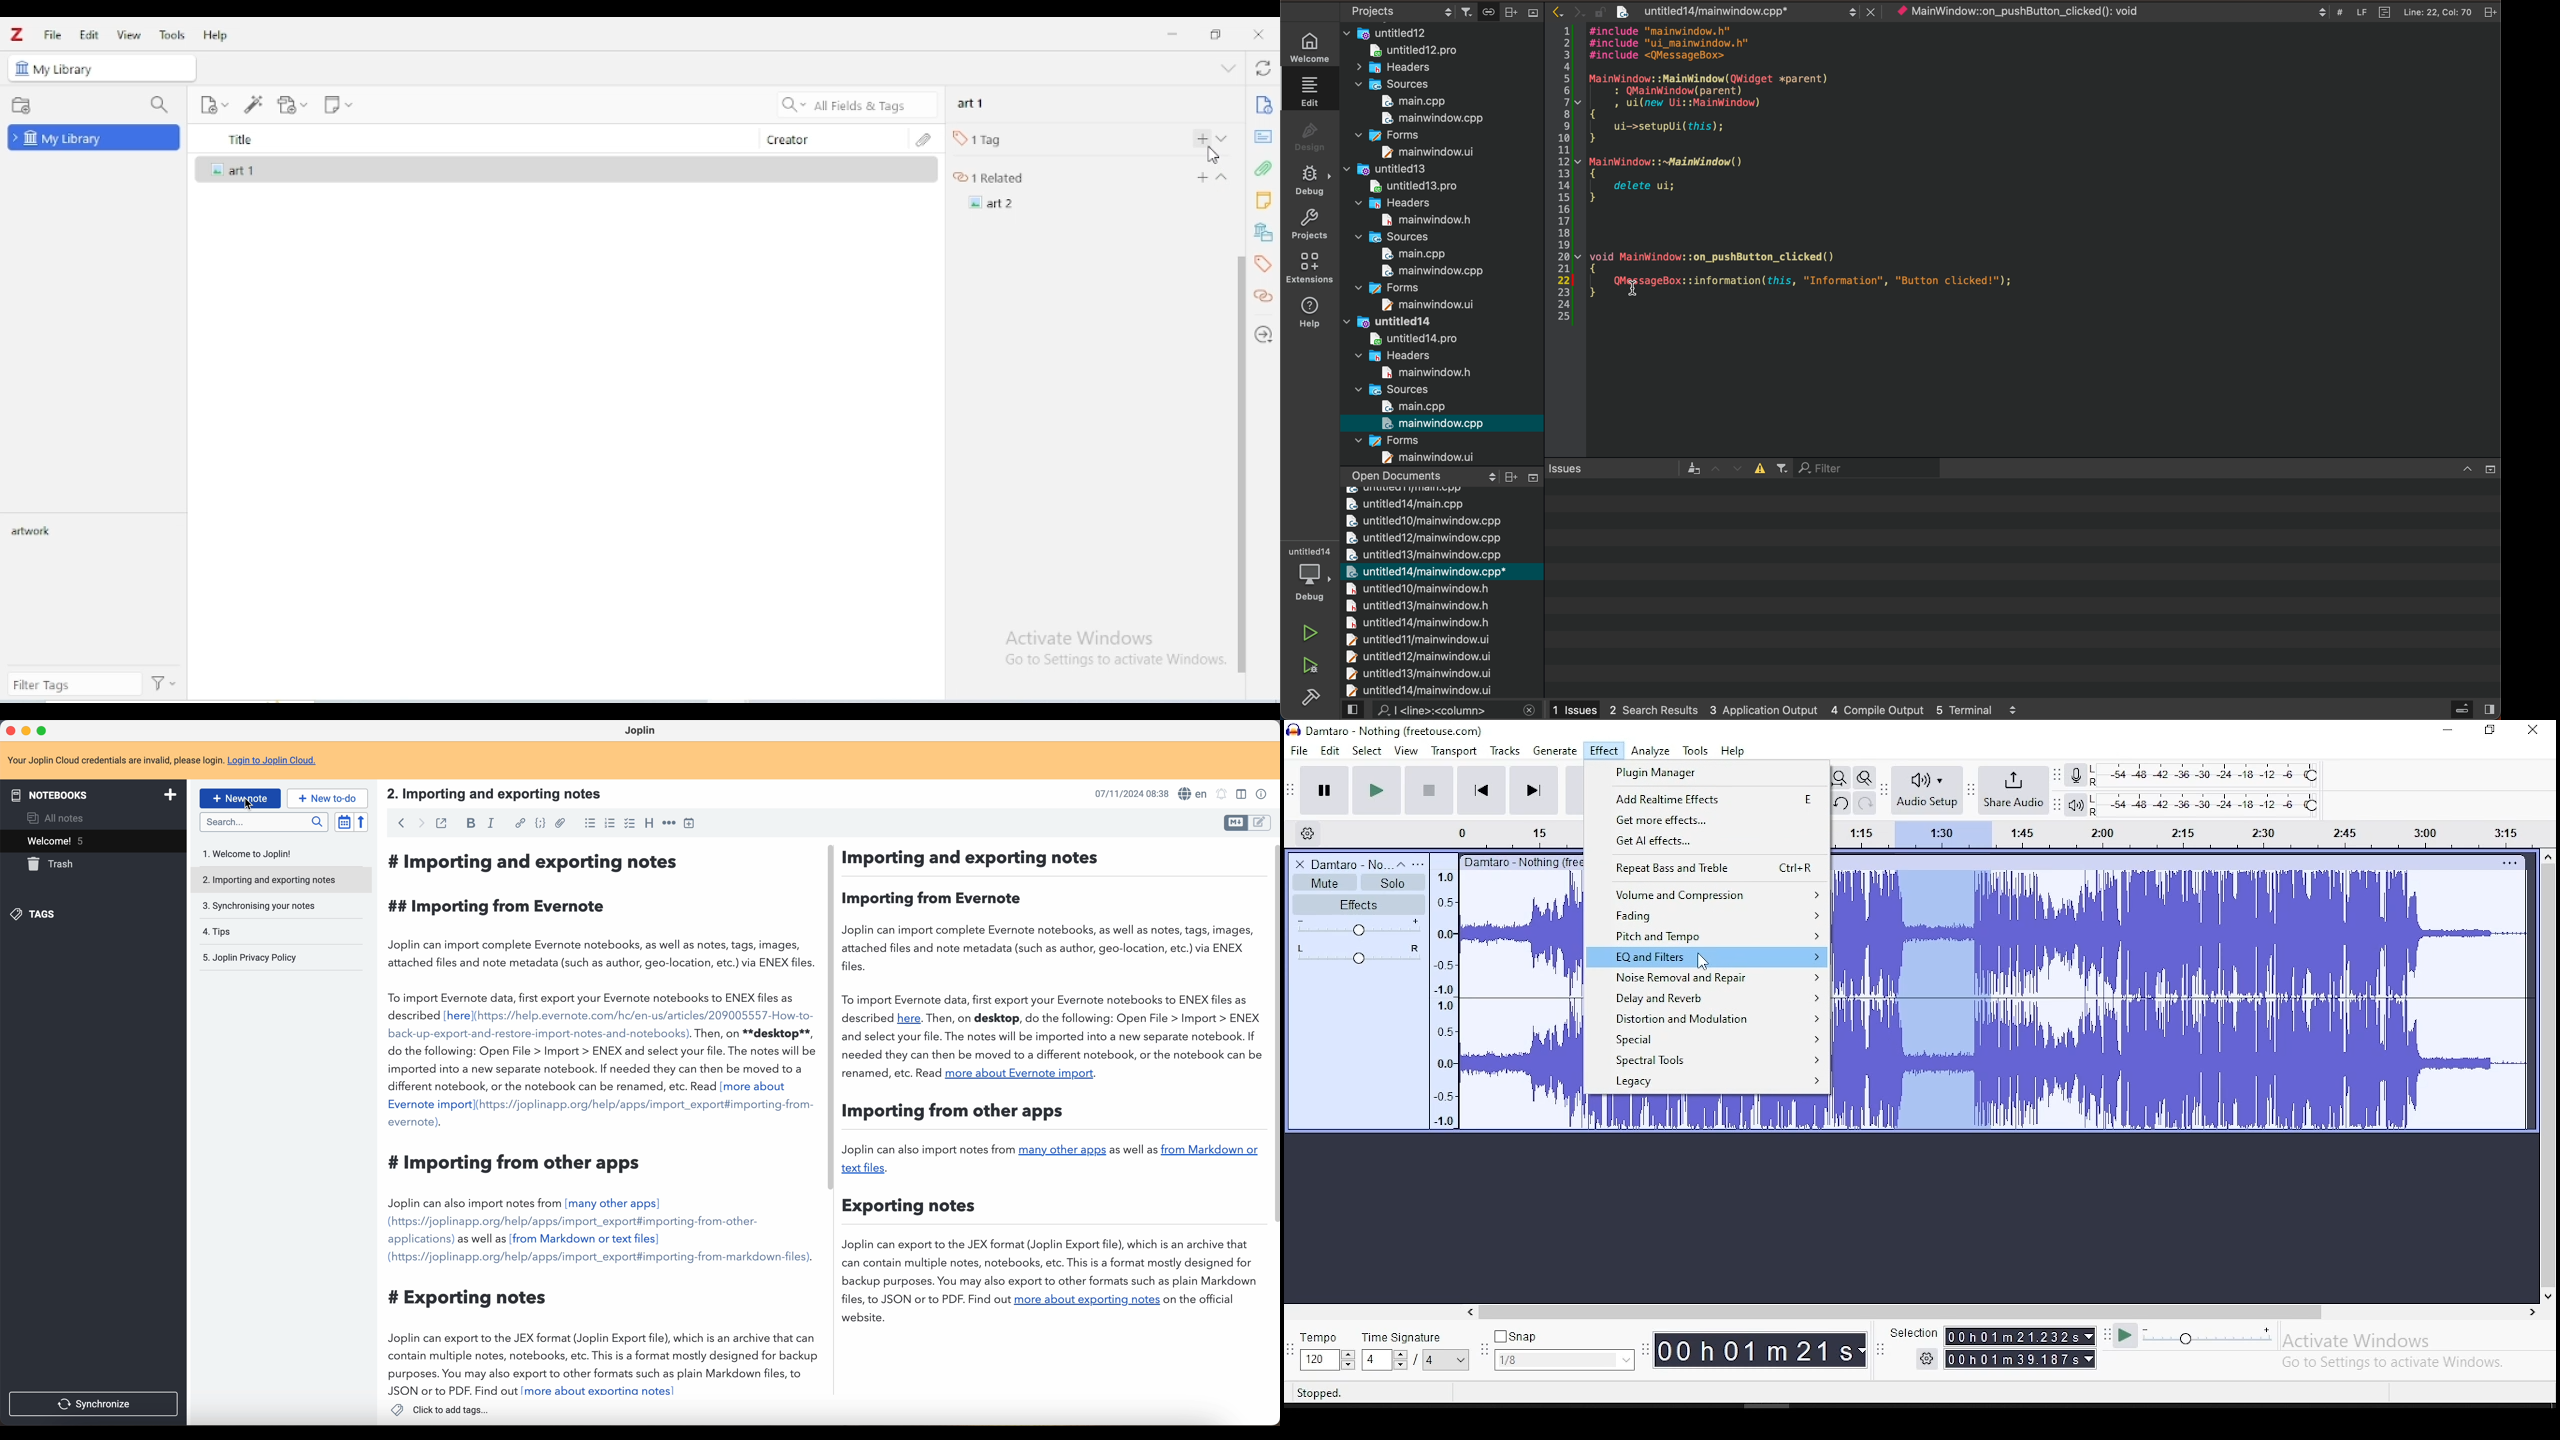 The image size is (2576, 1456). What do you see at coordinates (2447, 708) in the screenshot?
I see `close slide bar` at bounding box center [2447, 708].